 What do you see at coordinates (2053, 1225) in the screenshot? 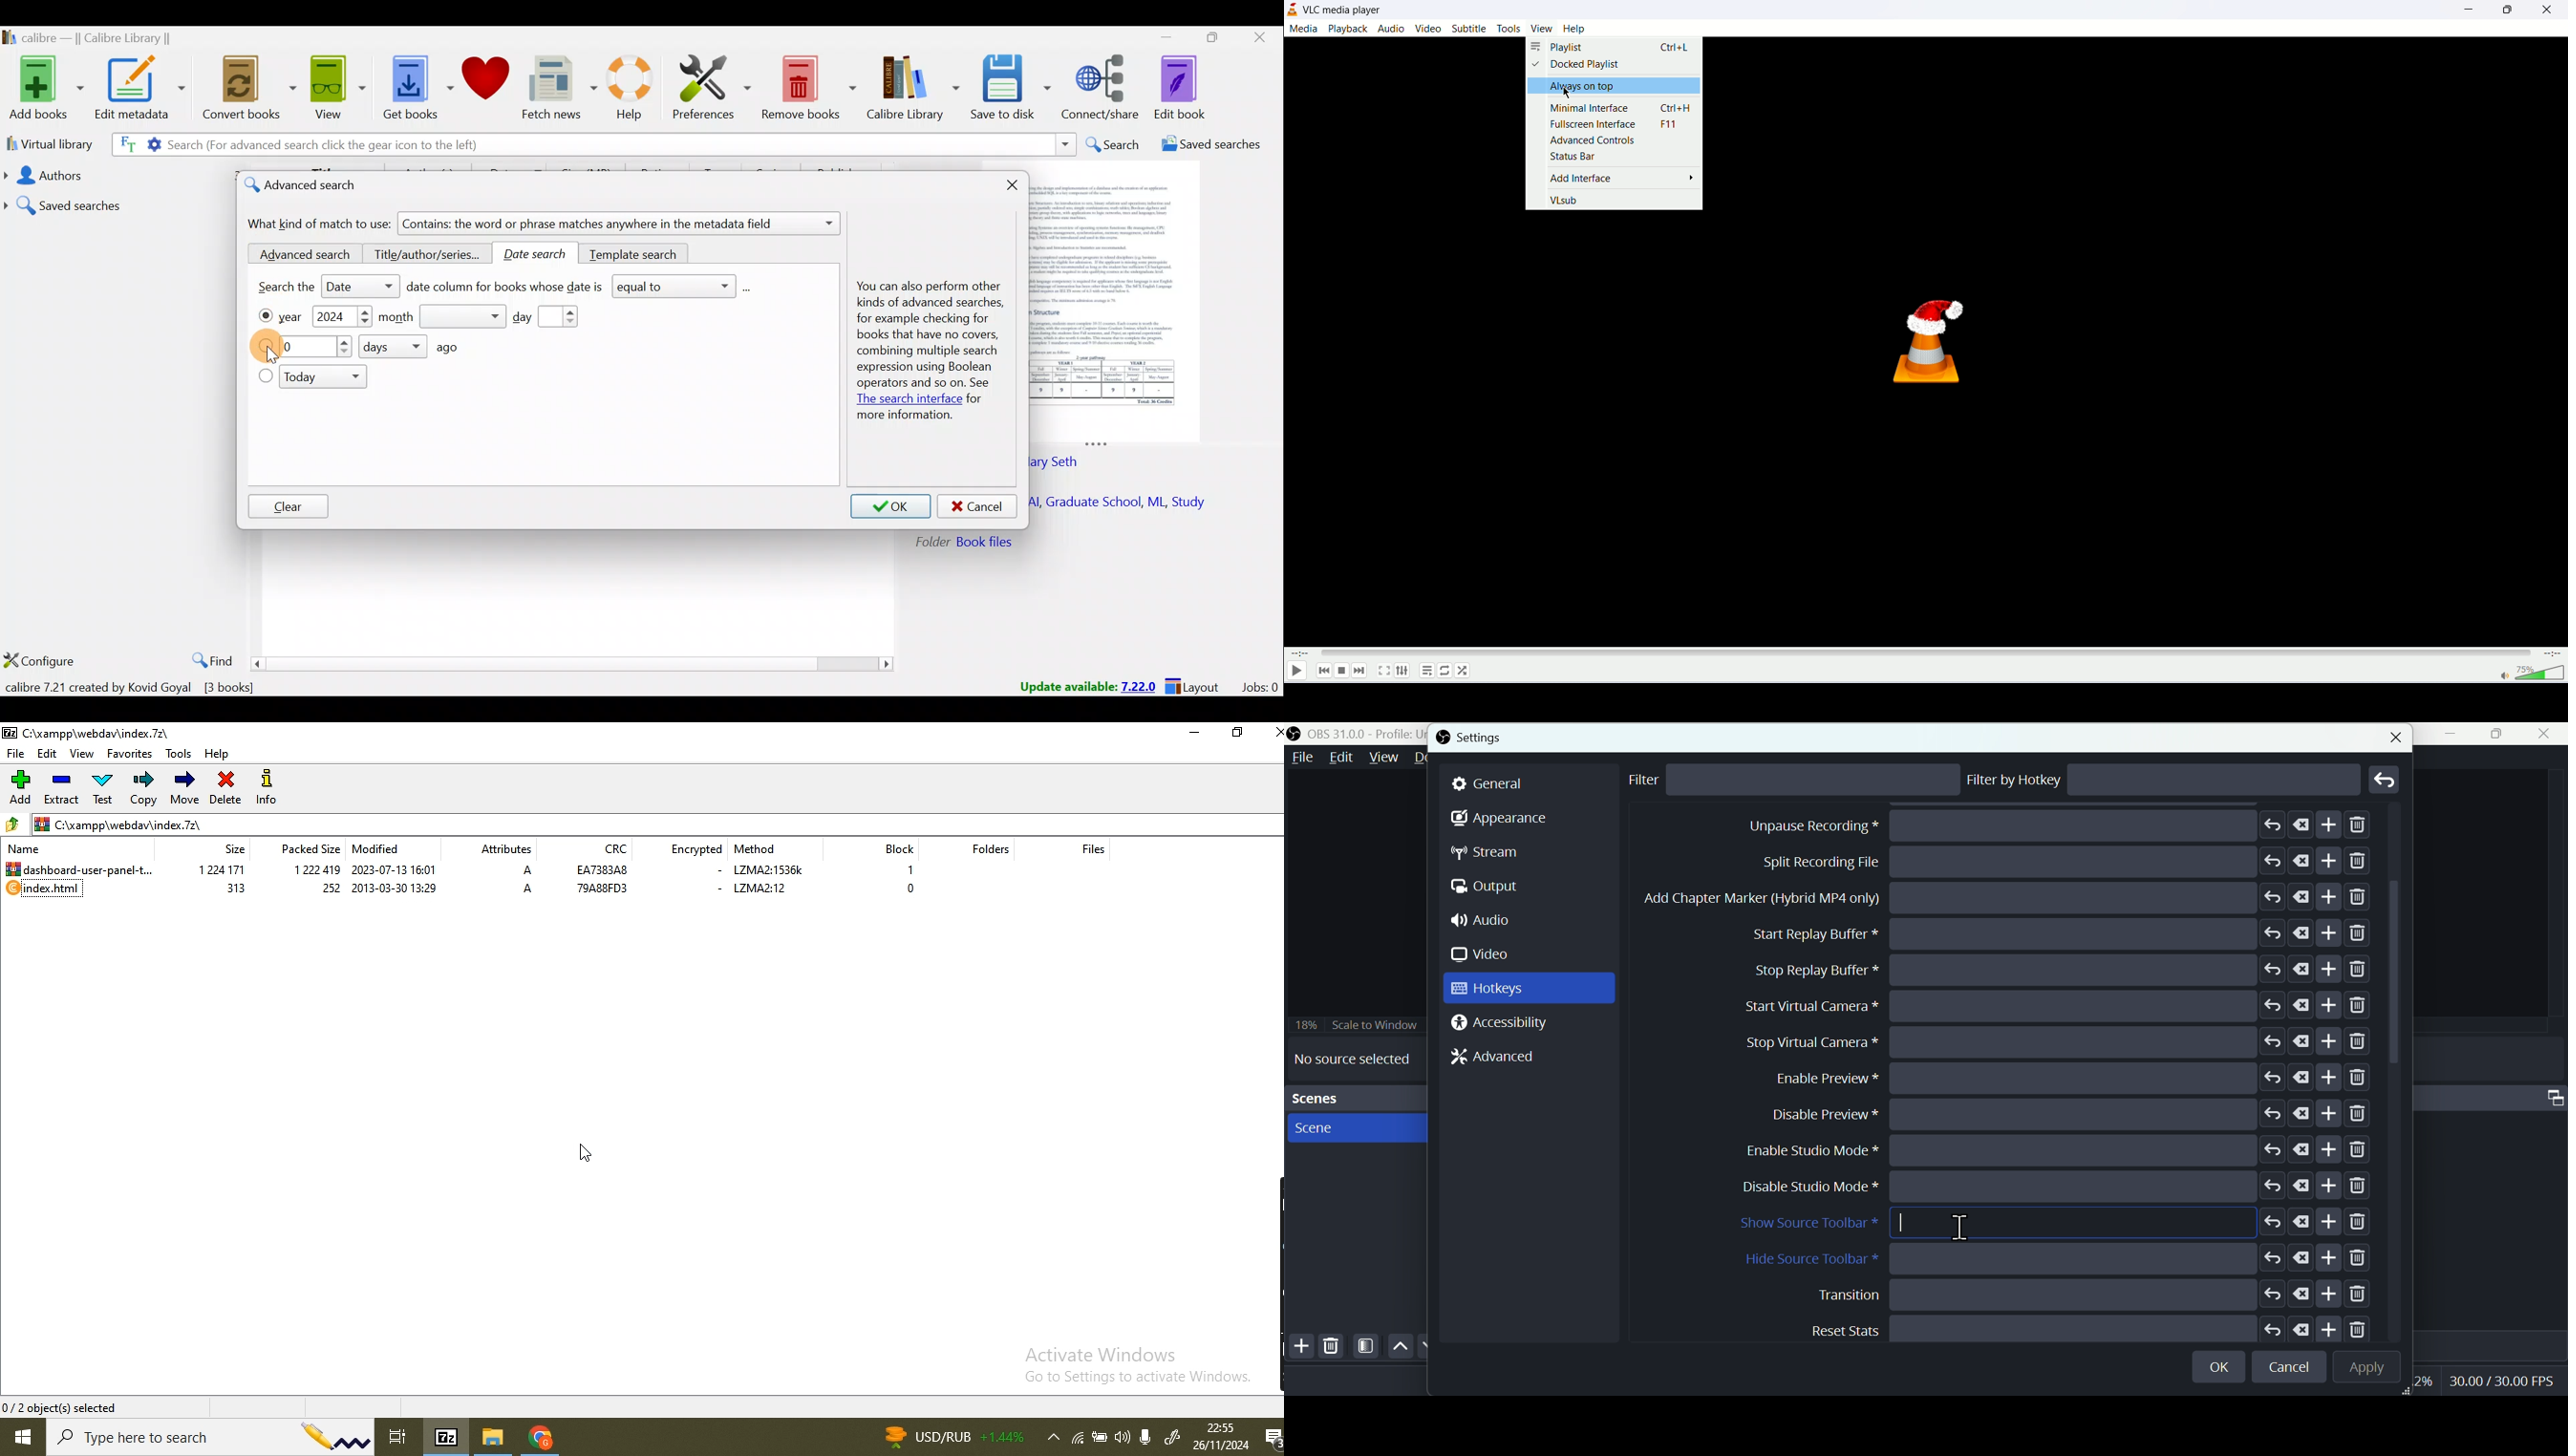
I see `show source toolbar` at bounding box center [2053, 1225].